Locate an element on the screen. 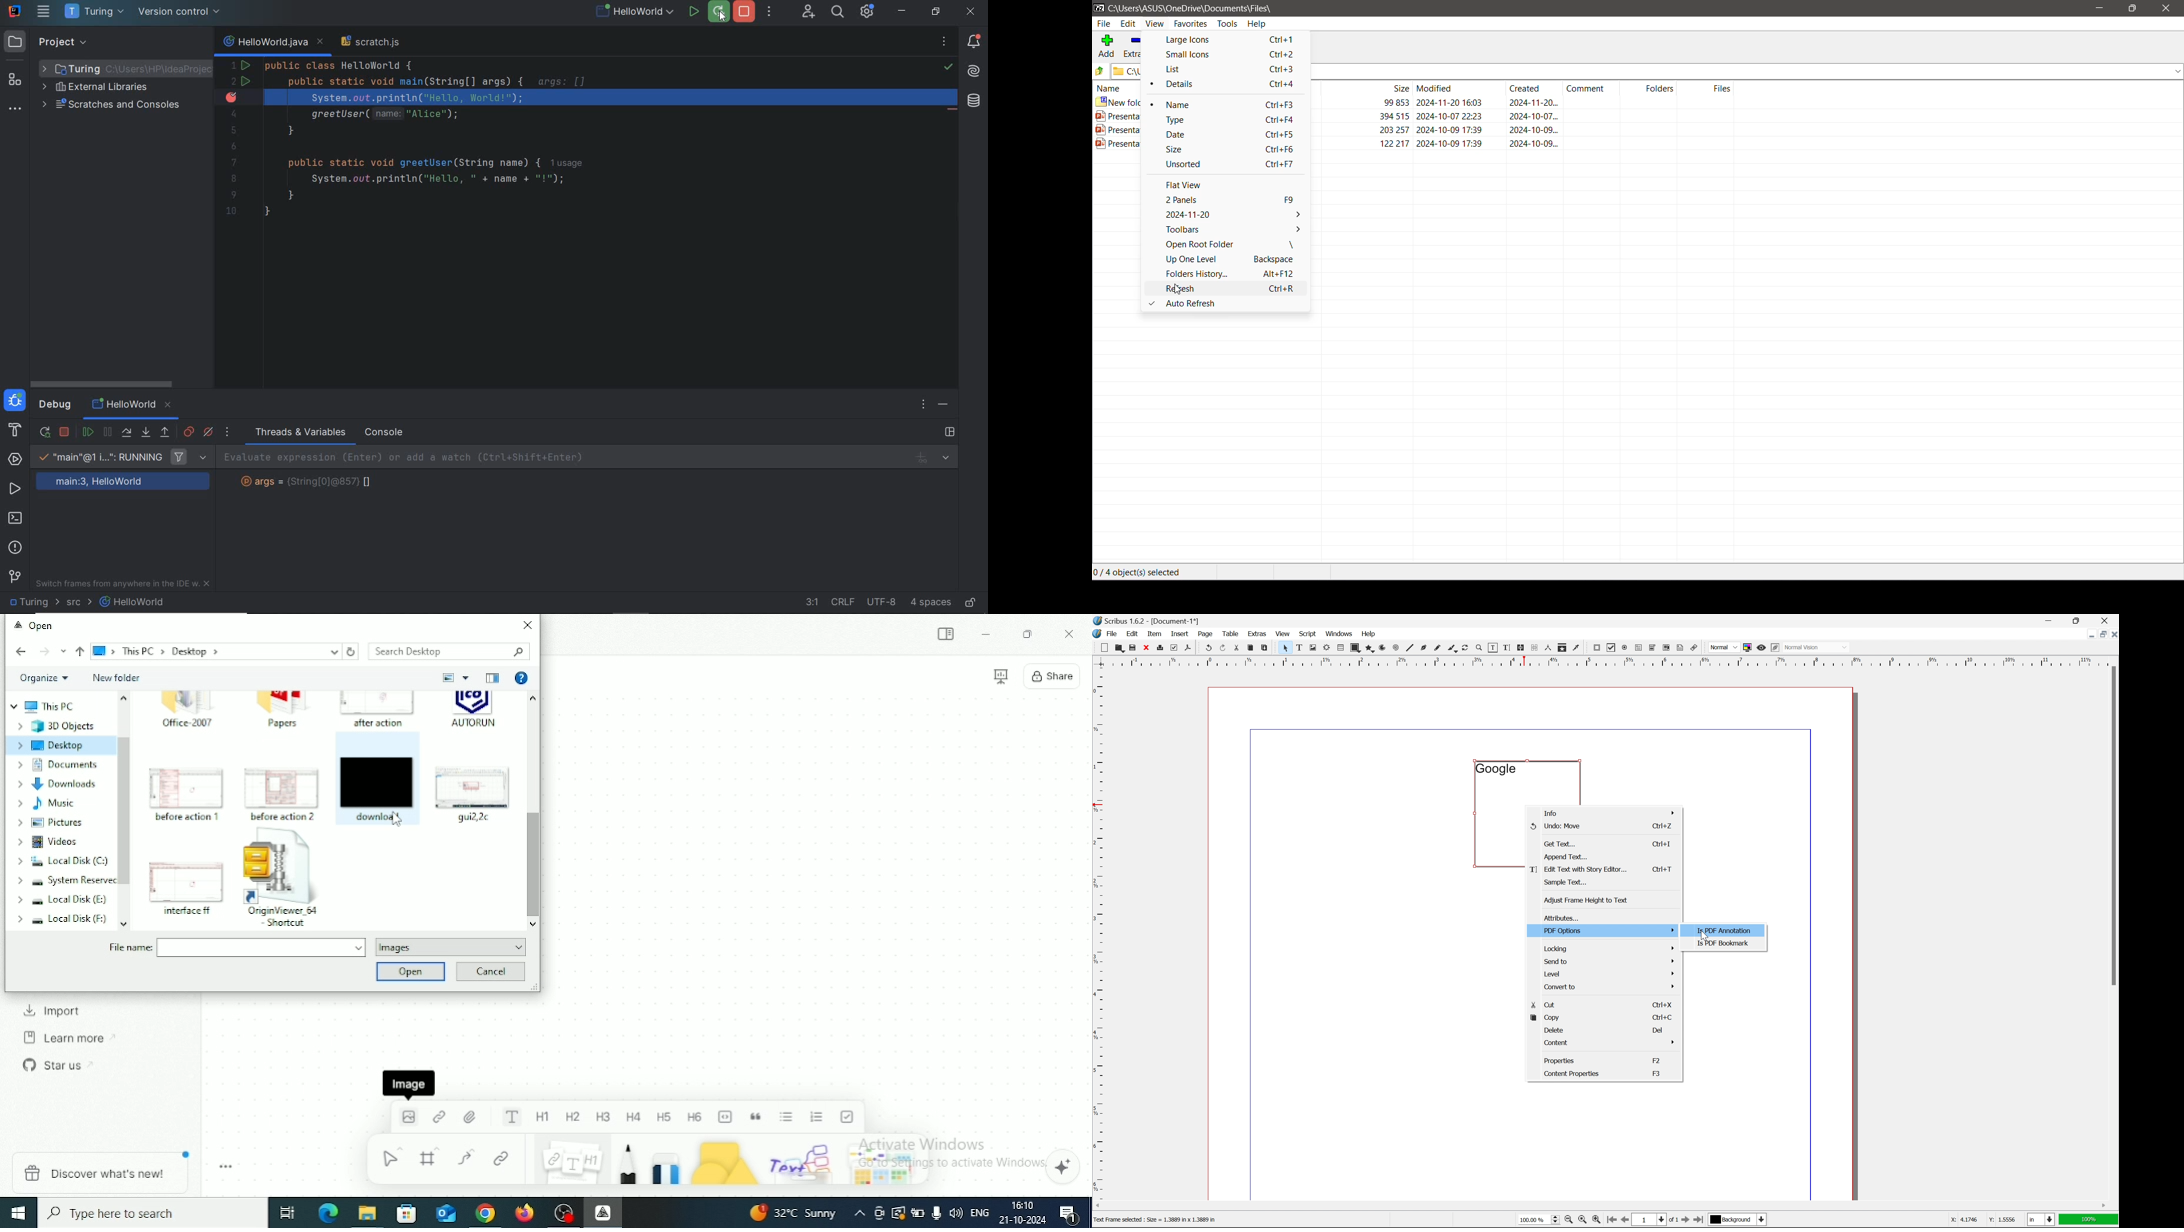 This screenshot has width=2184, height=1232. Get Help is located at coordinates (521, 679).